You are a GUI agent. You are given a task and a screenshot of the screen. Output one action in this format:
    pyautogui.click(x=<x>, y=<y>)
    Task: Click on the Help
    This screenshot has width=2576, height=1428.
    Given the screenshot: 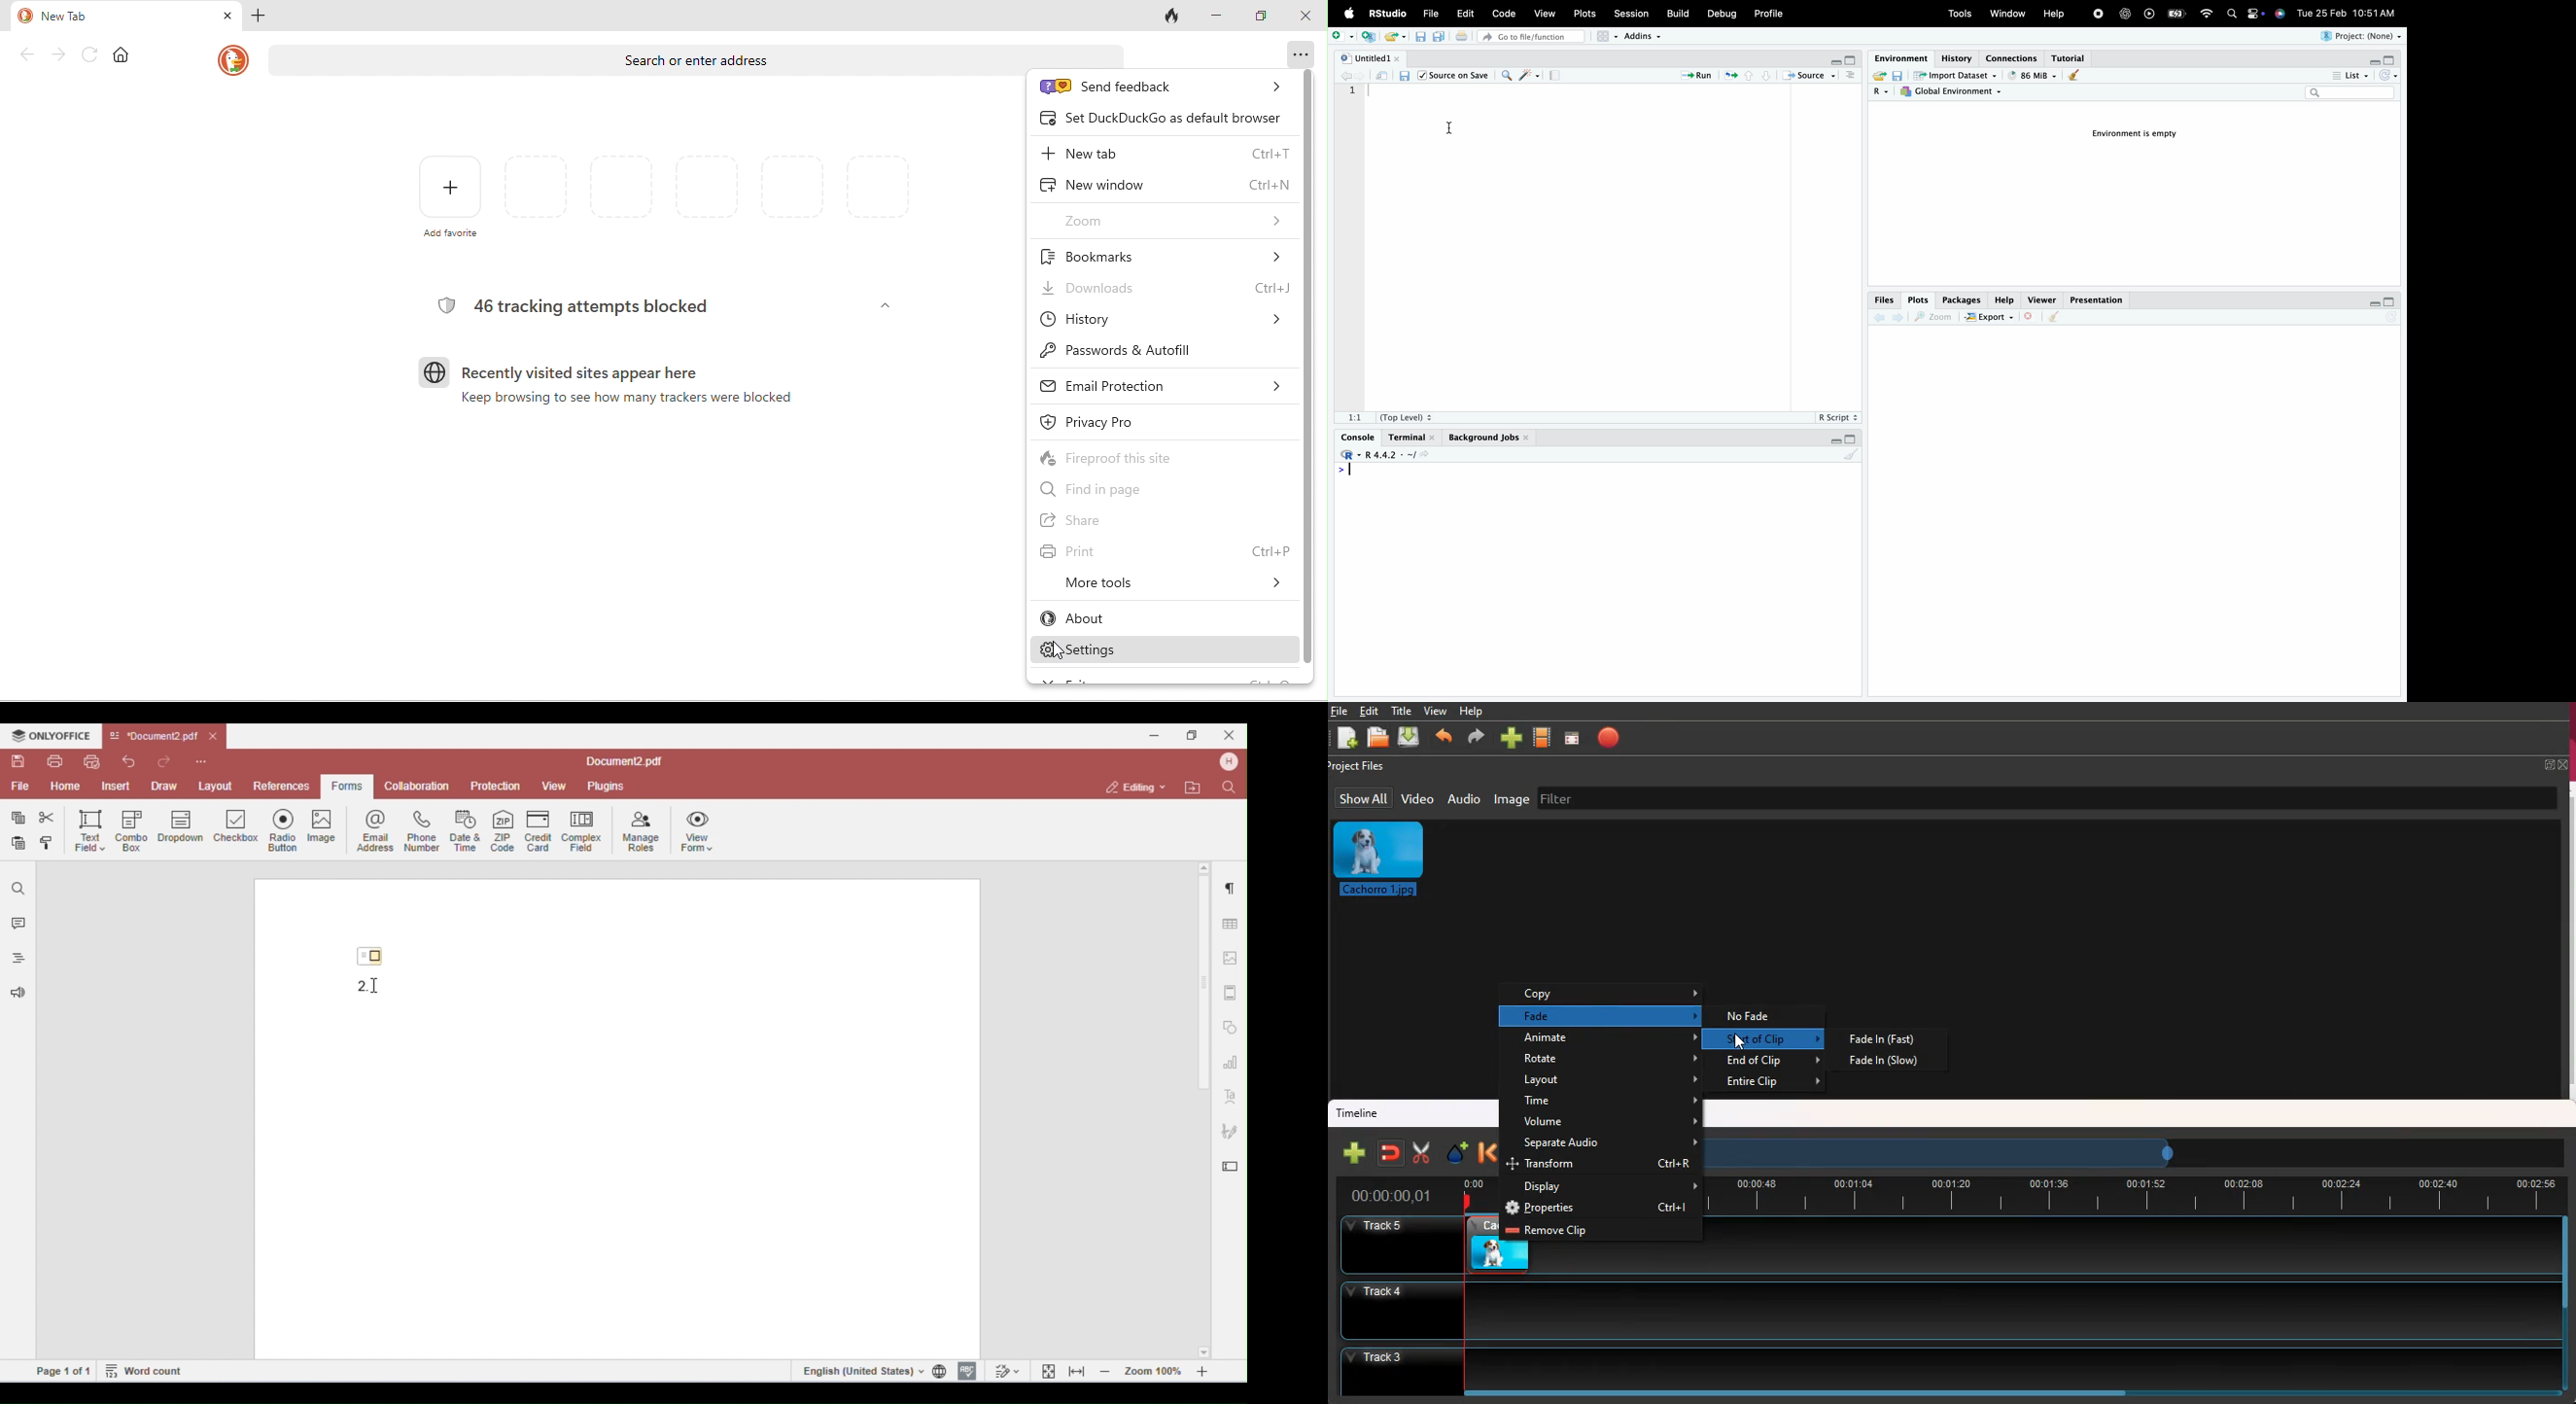 What is the action you would take?
    pyautogui.click(x=2054, y=12)
    